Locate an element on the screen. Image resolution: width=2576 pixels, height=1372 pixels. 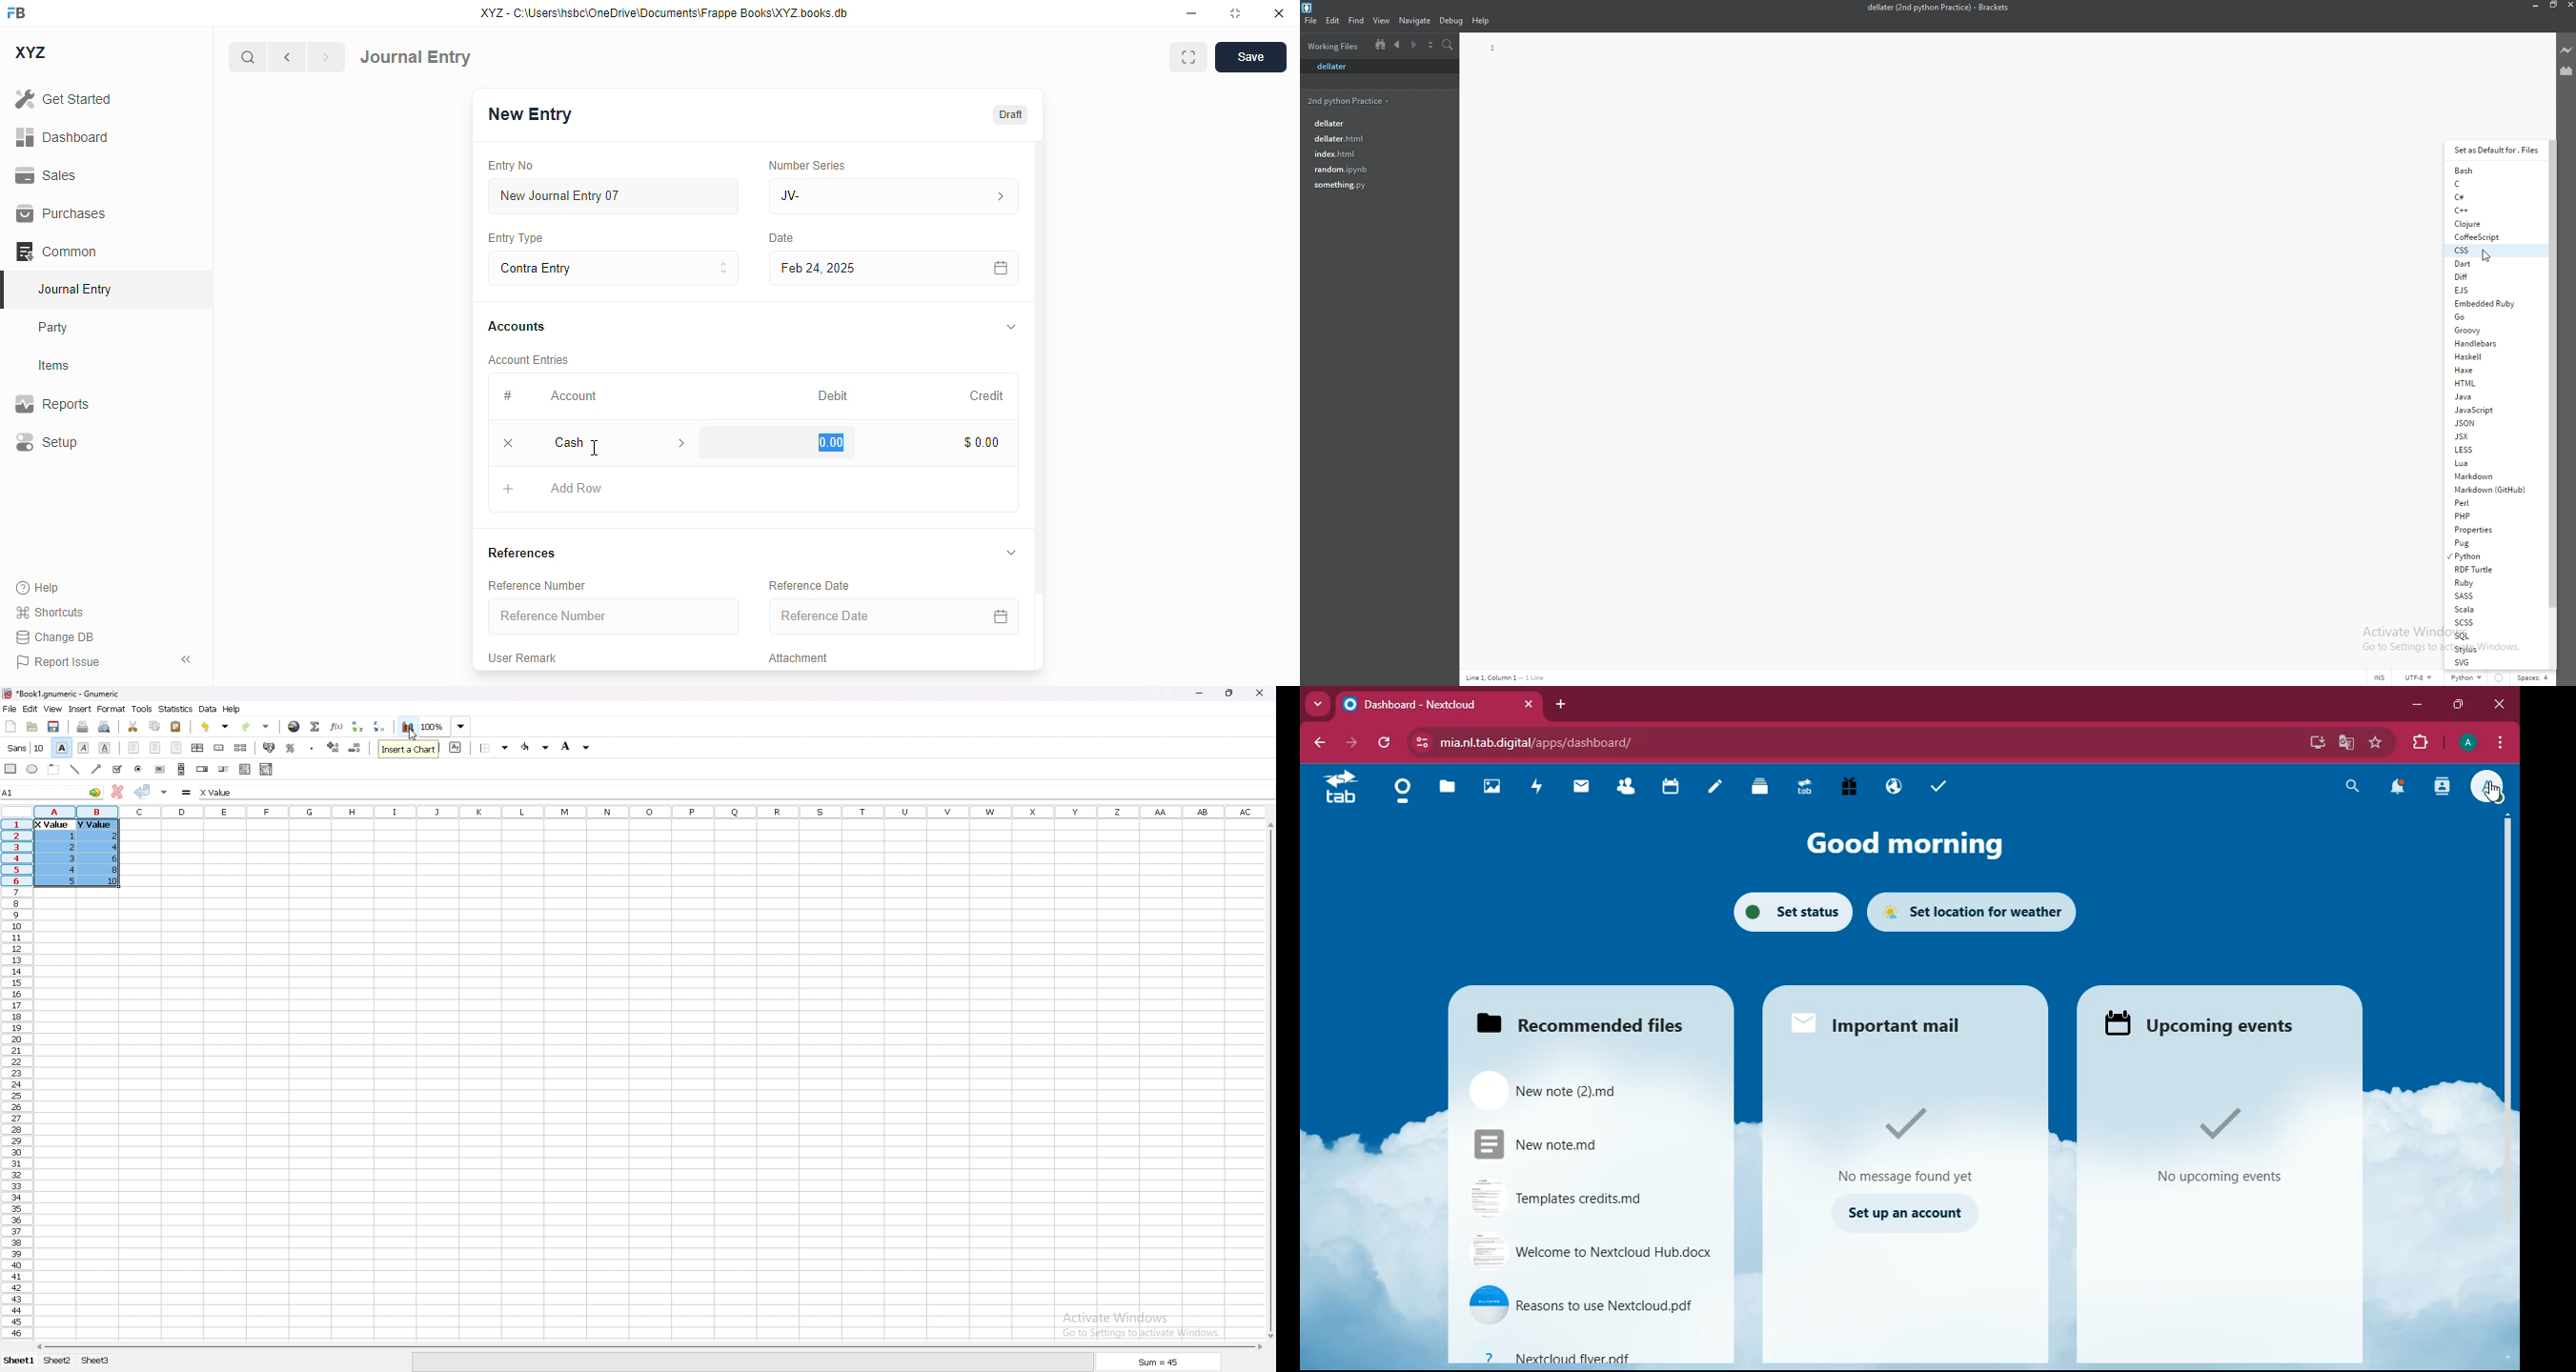
$0.00 is located at coordinates (984, 442).